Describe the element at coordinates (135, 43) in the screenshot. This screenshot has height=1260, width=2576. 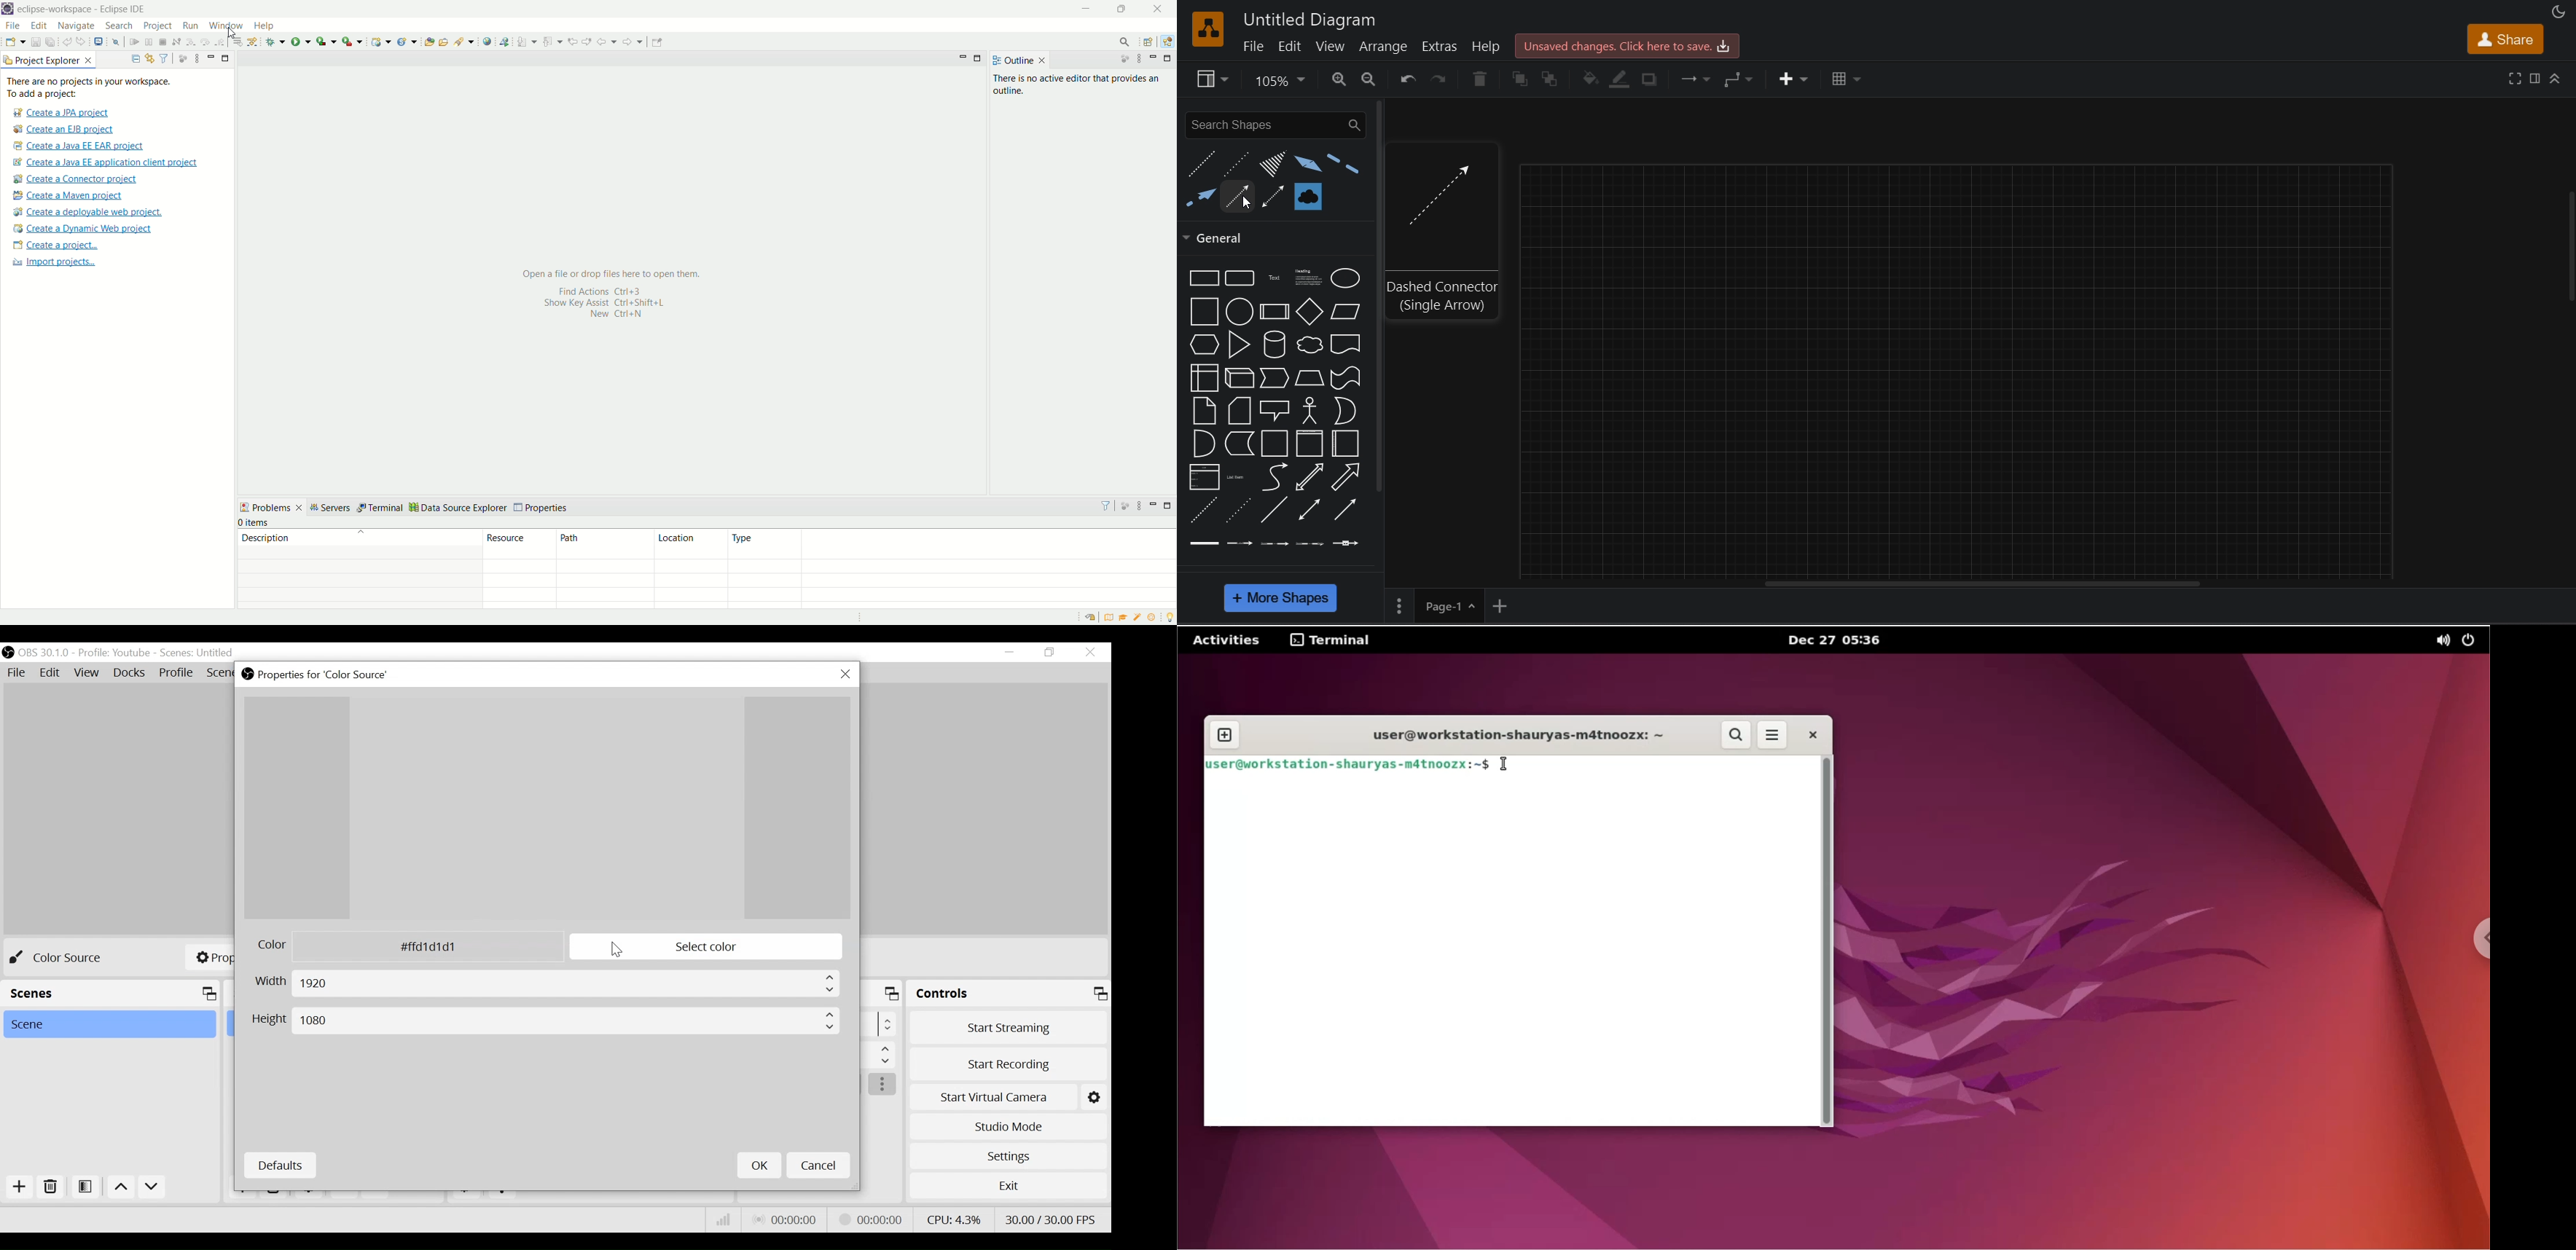
I see `resume` at that location.